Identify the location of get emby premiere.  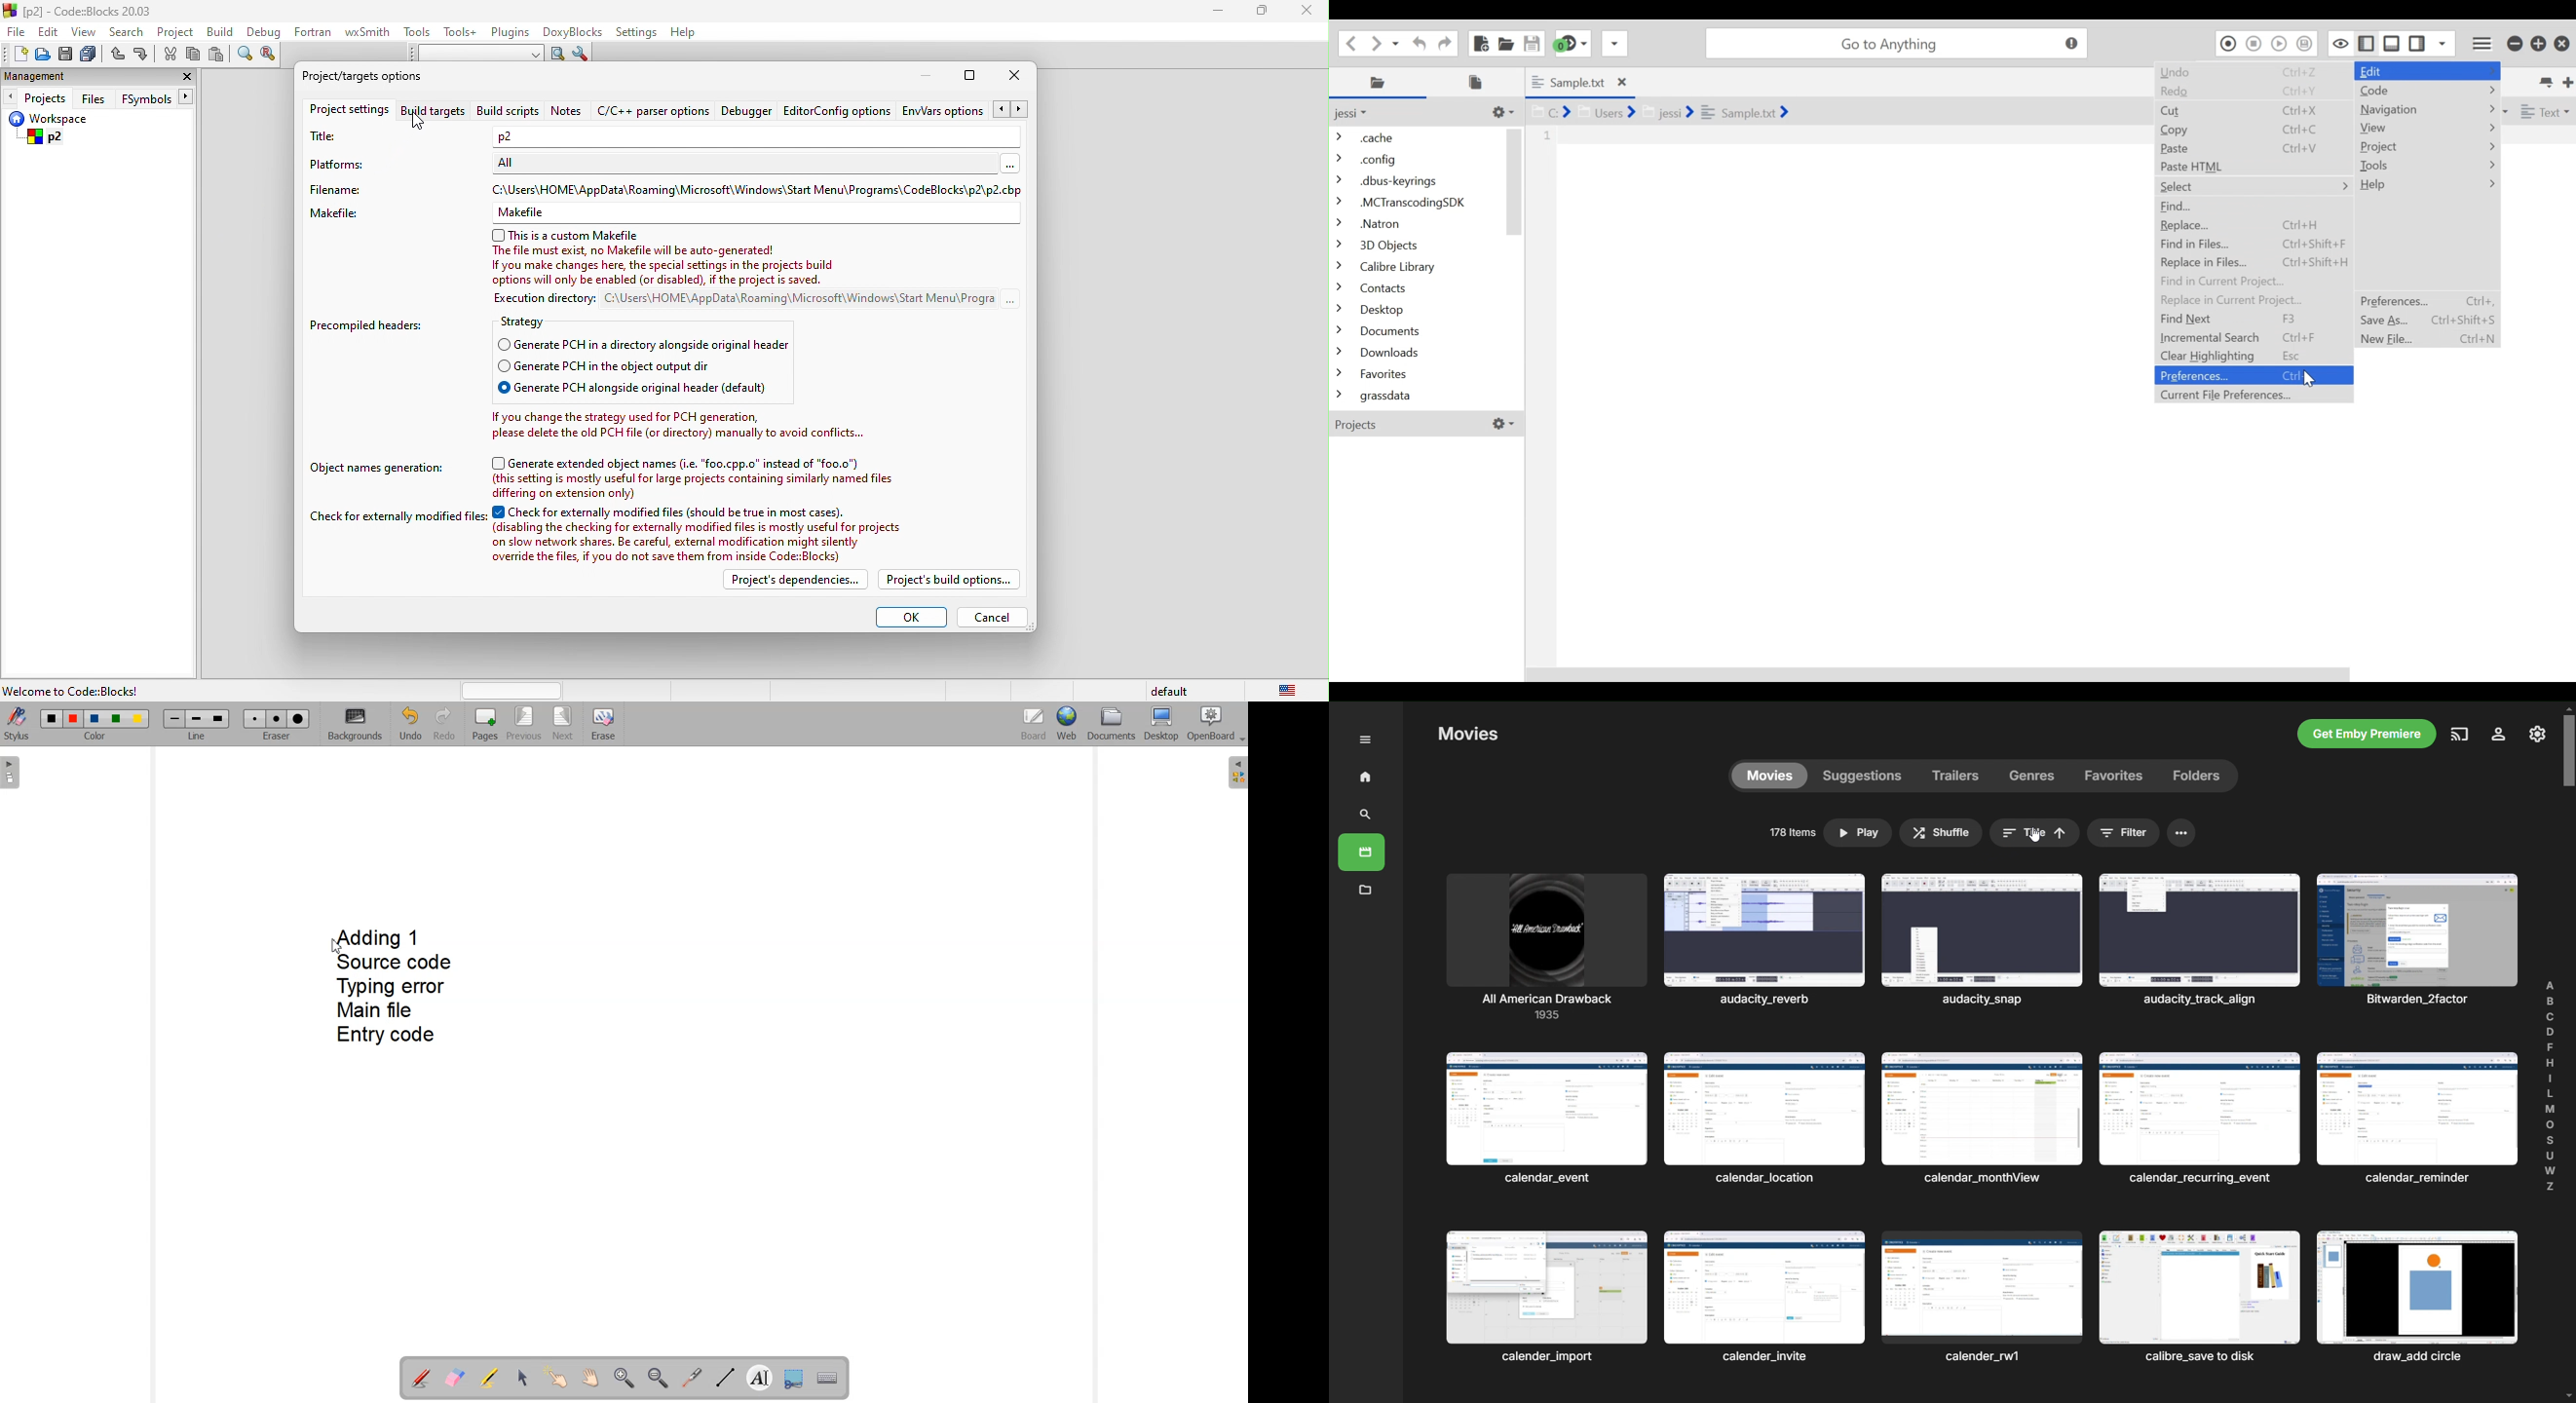
(2367, 733).